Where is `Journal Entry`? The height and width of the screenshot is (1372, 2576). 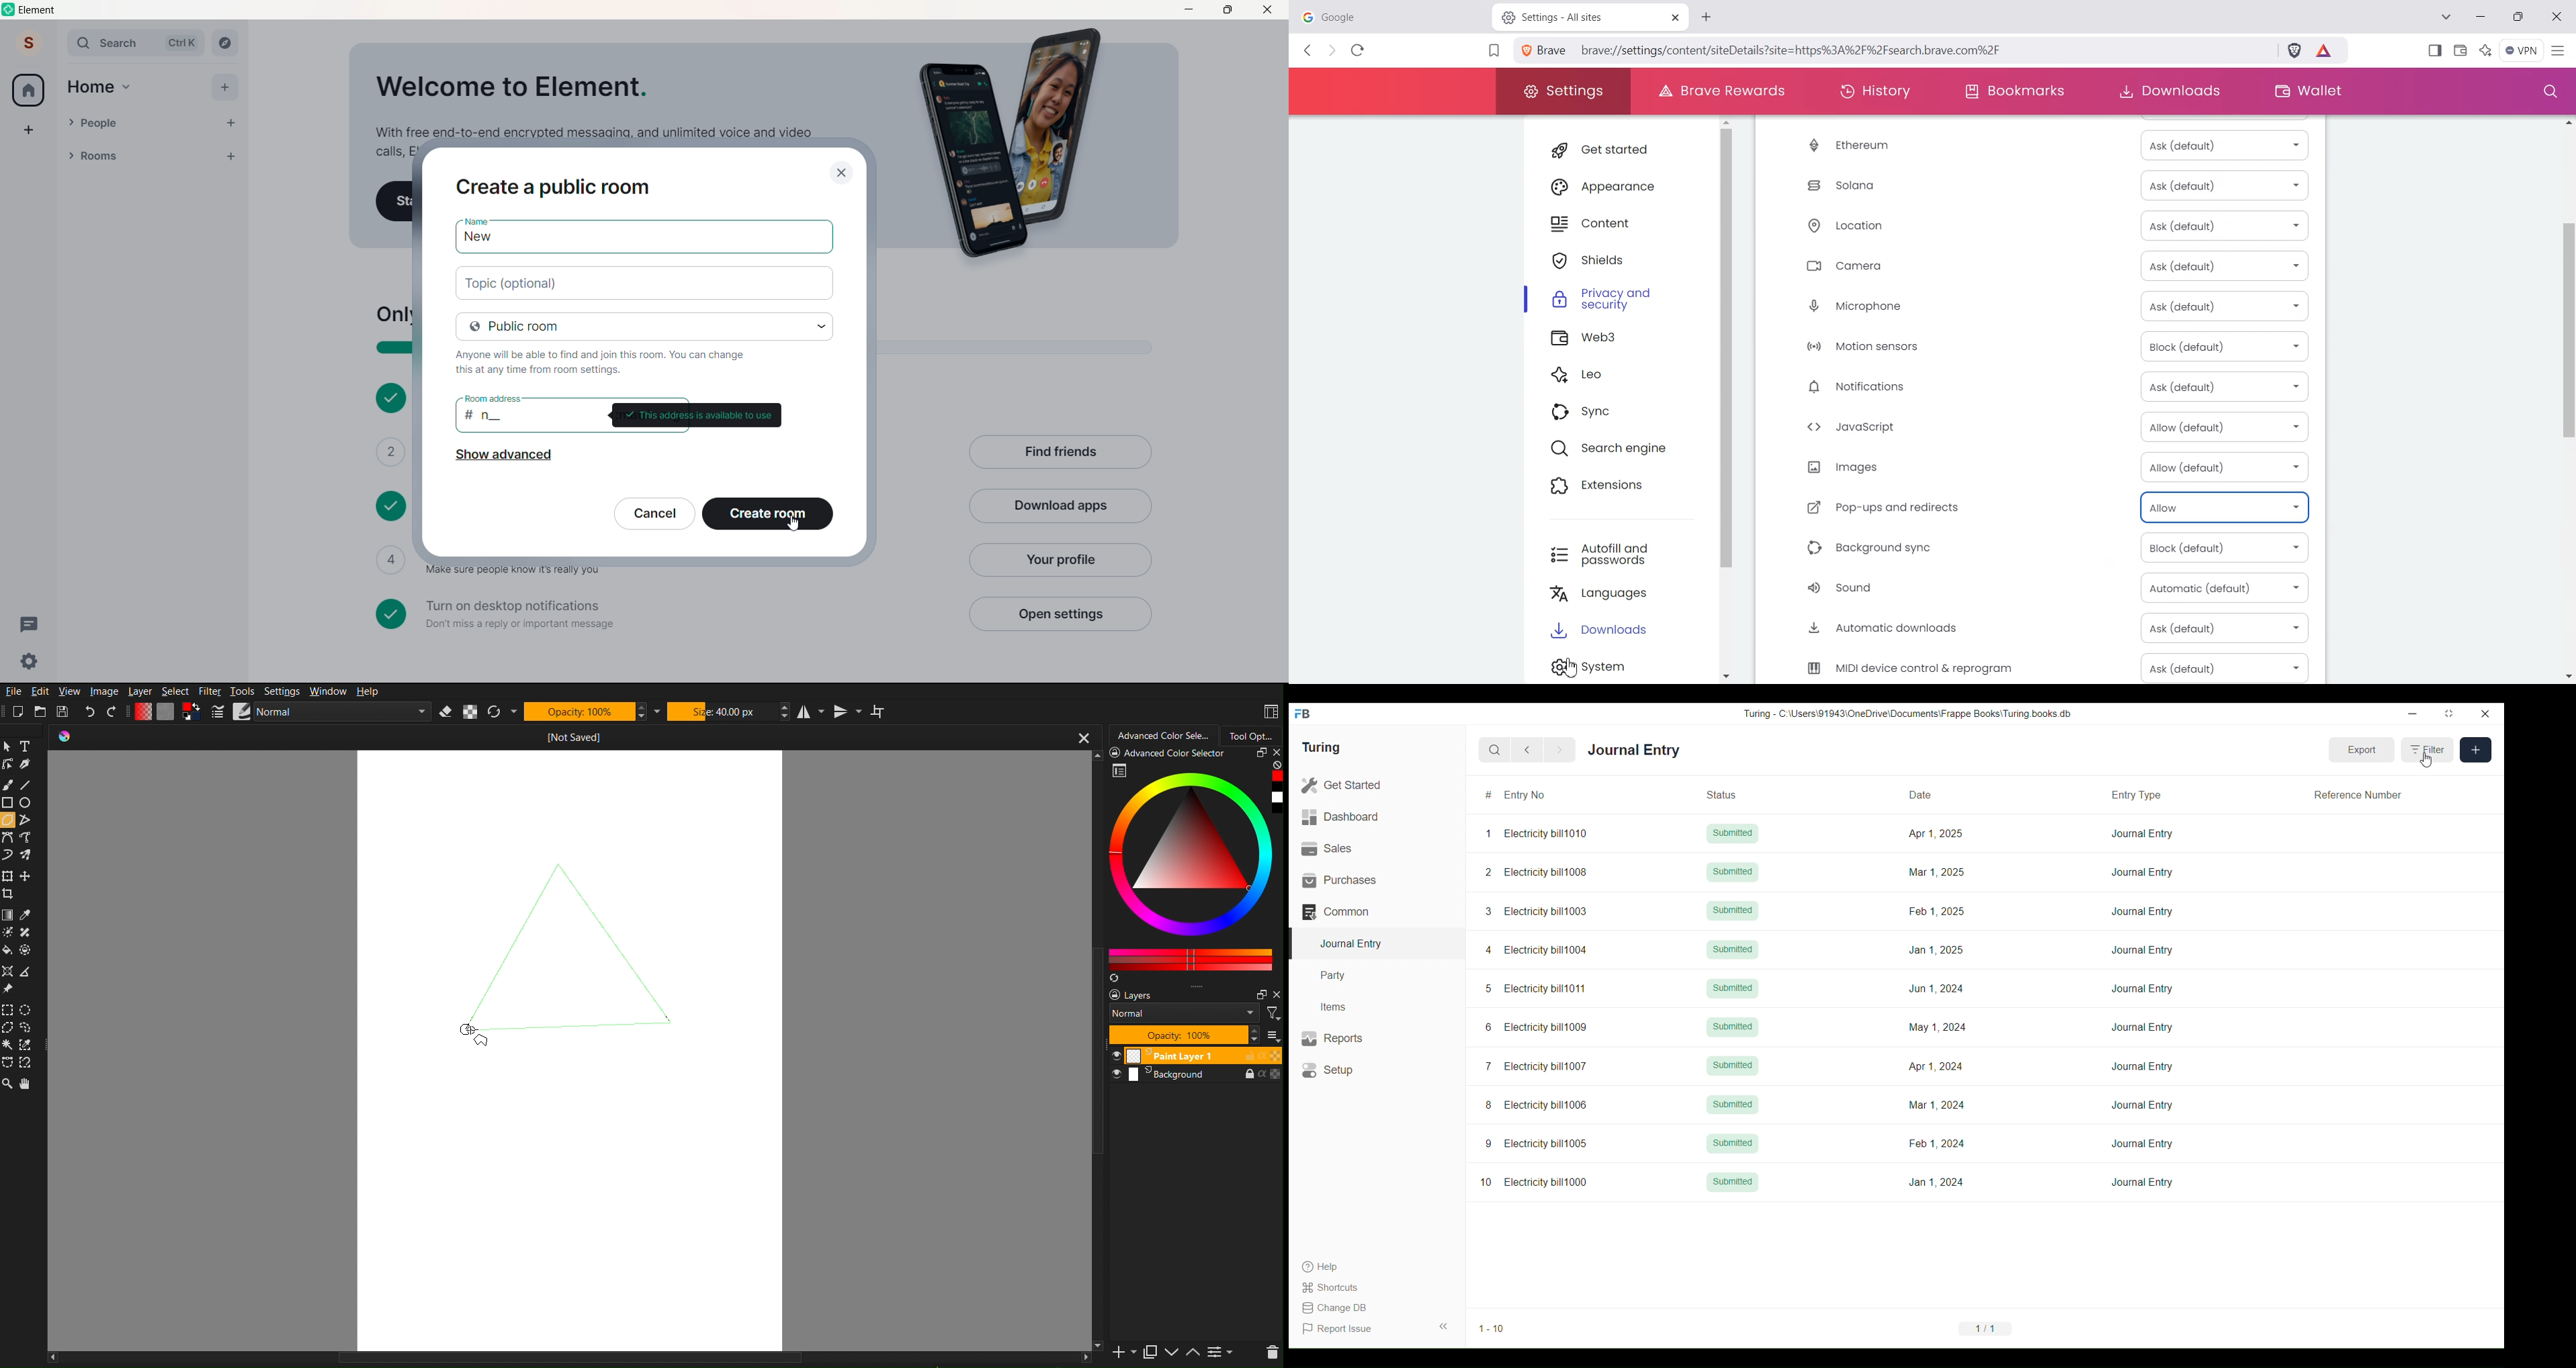
Journal Entry is located at coordinates (2142, 949).